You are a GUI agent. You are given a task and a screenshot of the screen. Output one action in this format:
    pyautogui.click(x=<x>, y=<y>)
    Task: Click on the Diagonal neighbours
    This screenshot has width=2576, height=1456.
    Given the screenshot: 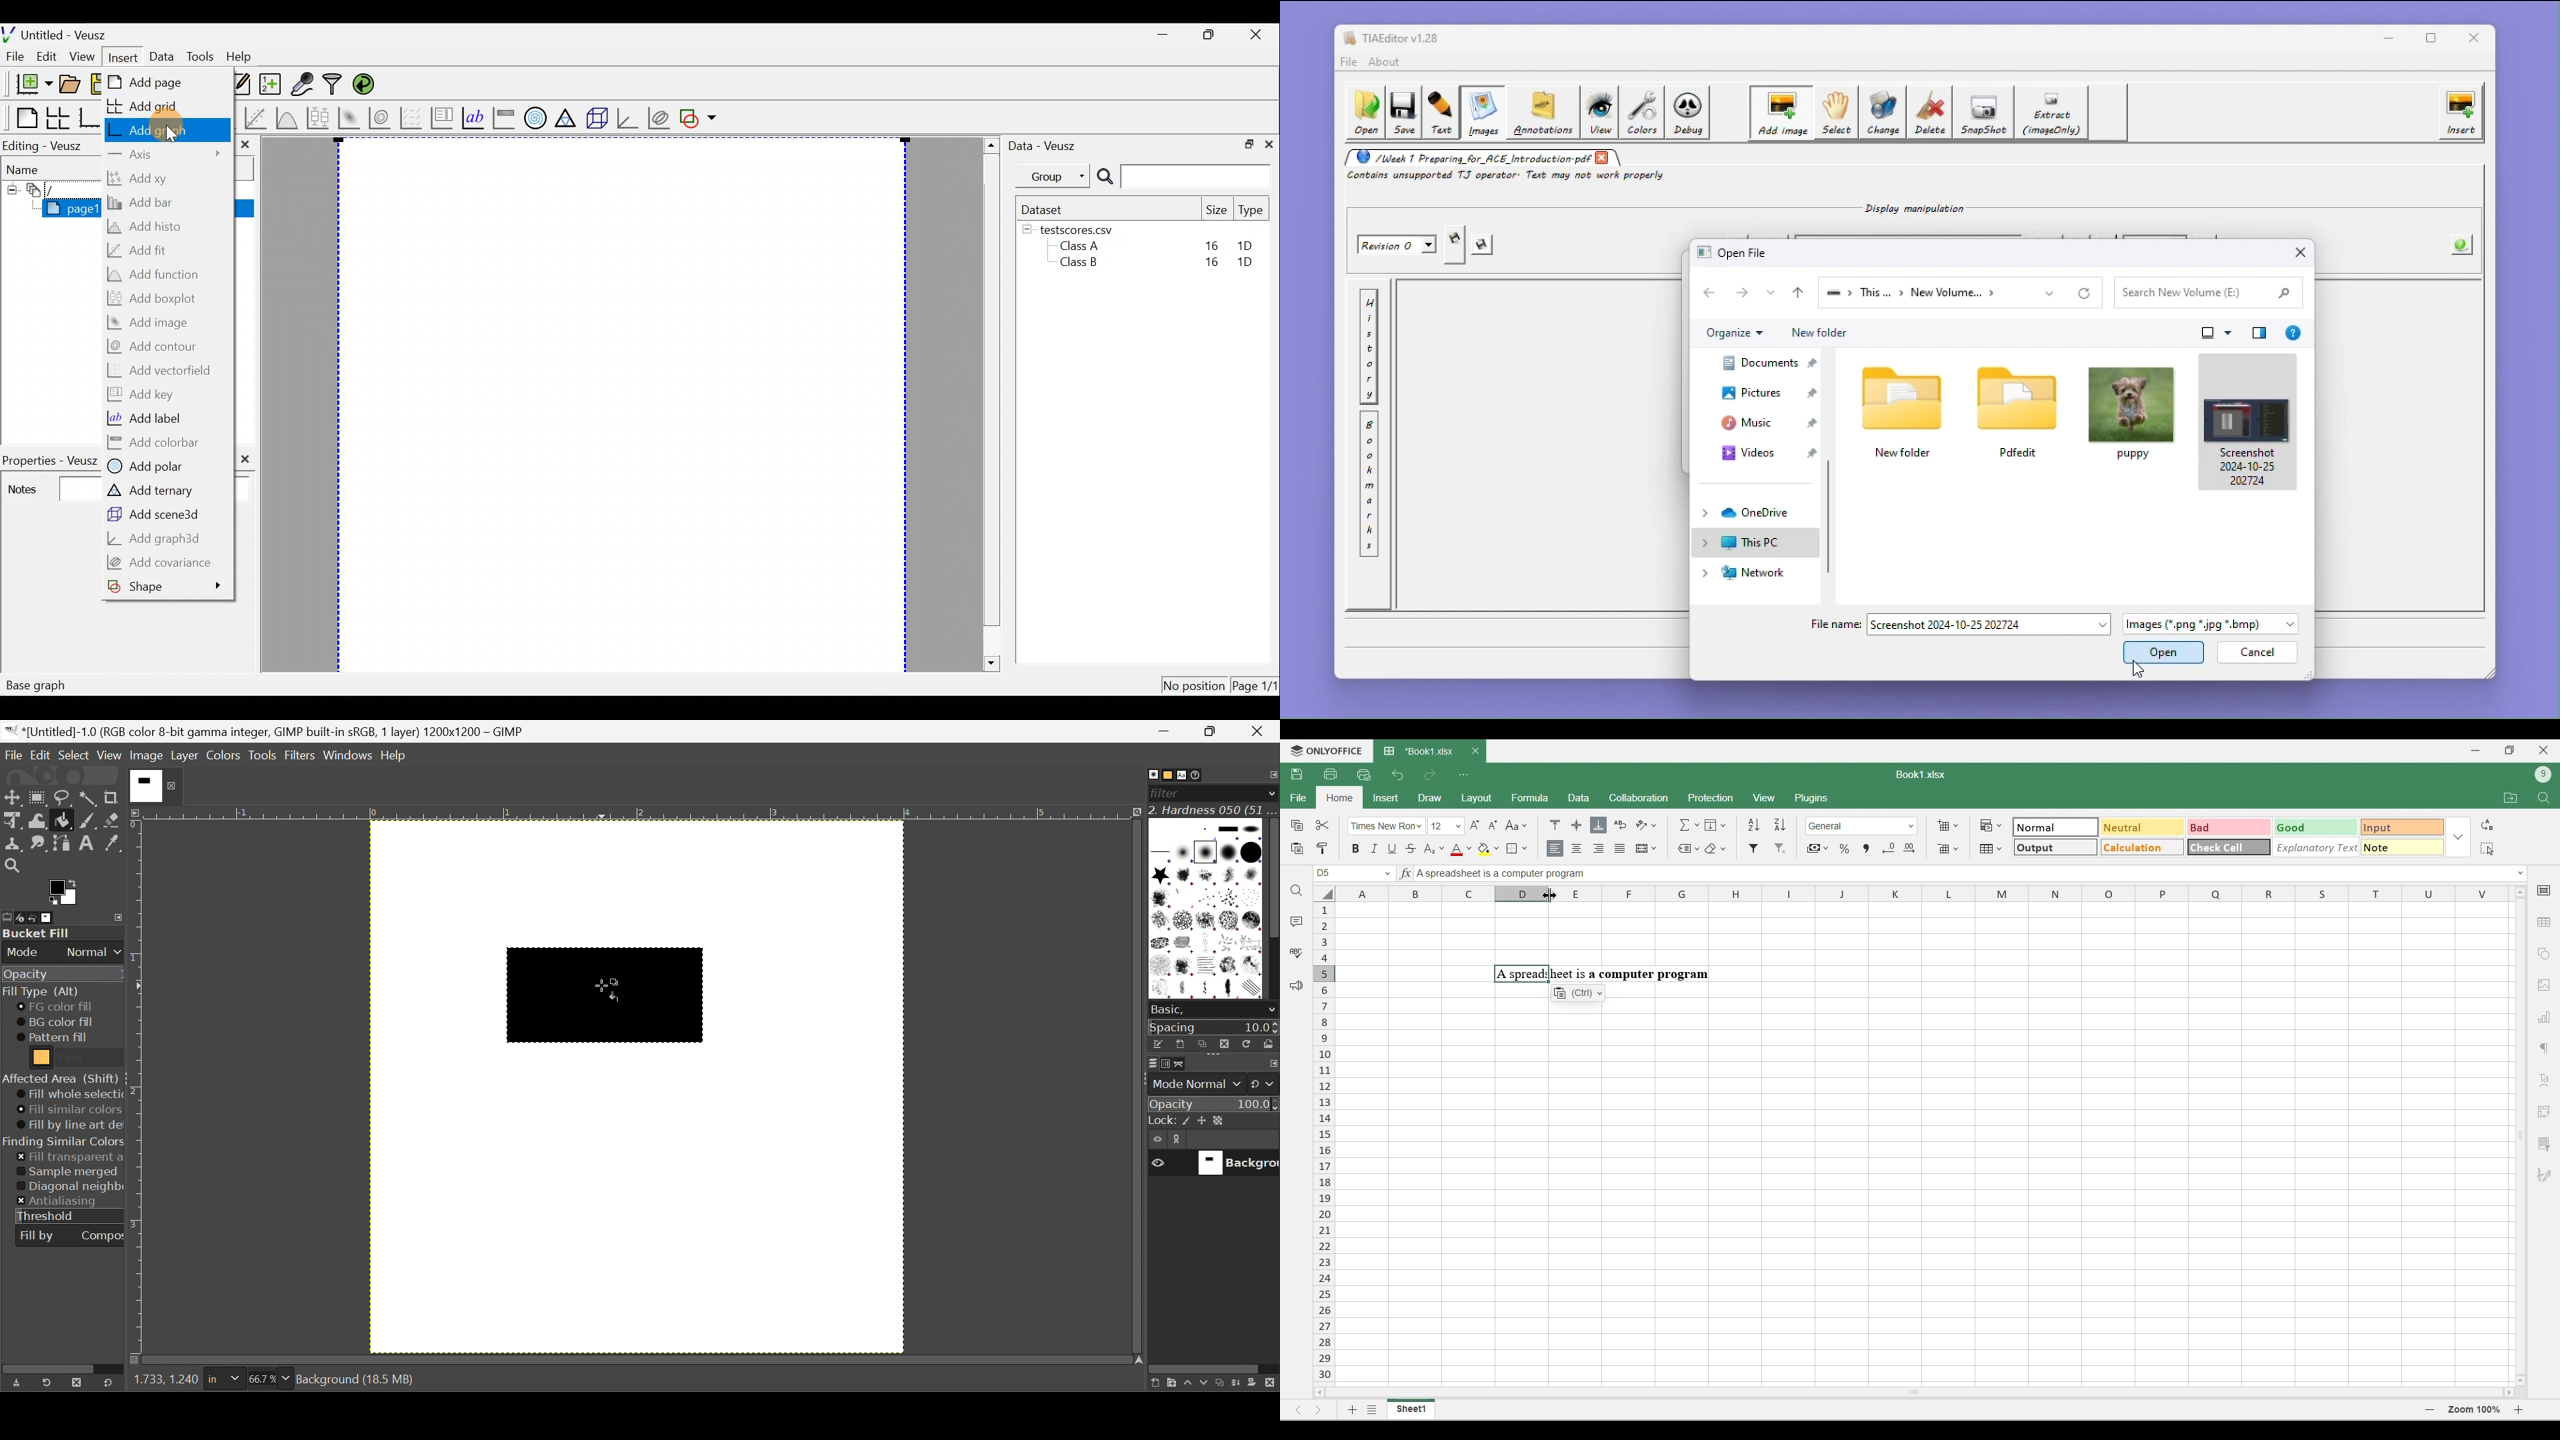 What is the action you would take?
    pyautogui.click(x=69, y=1188)
    